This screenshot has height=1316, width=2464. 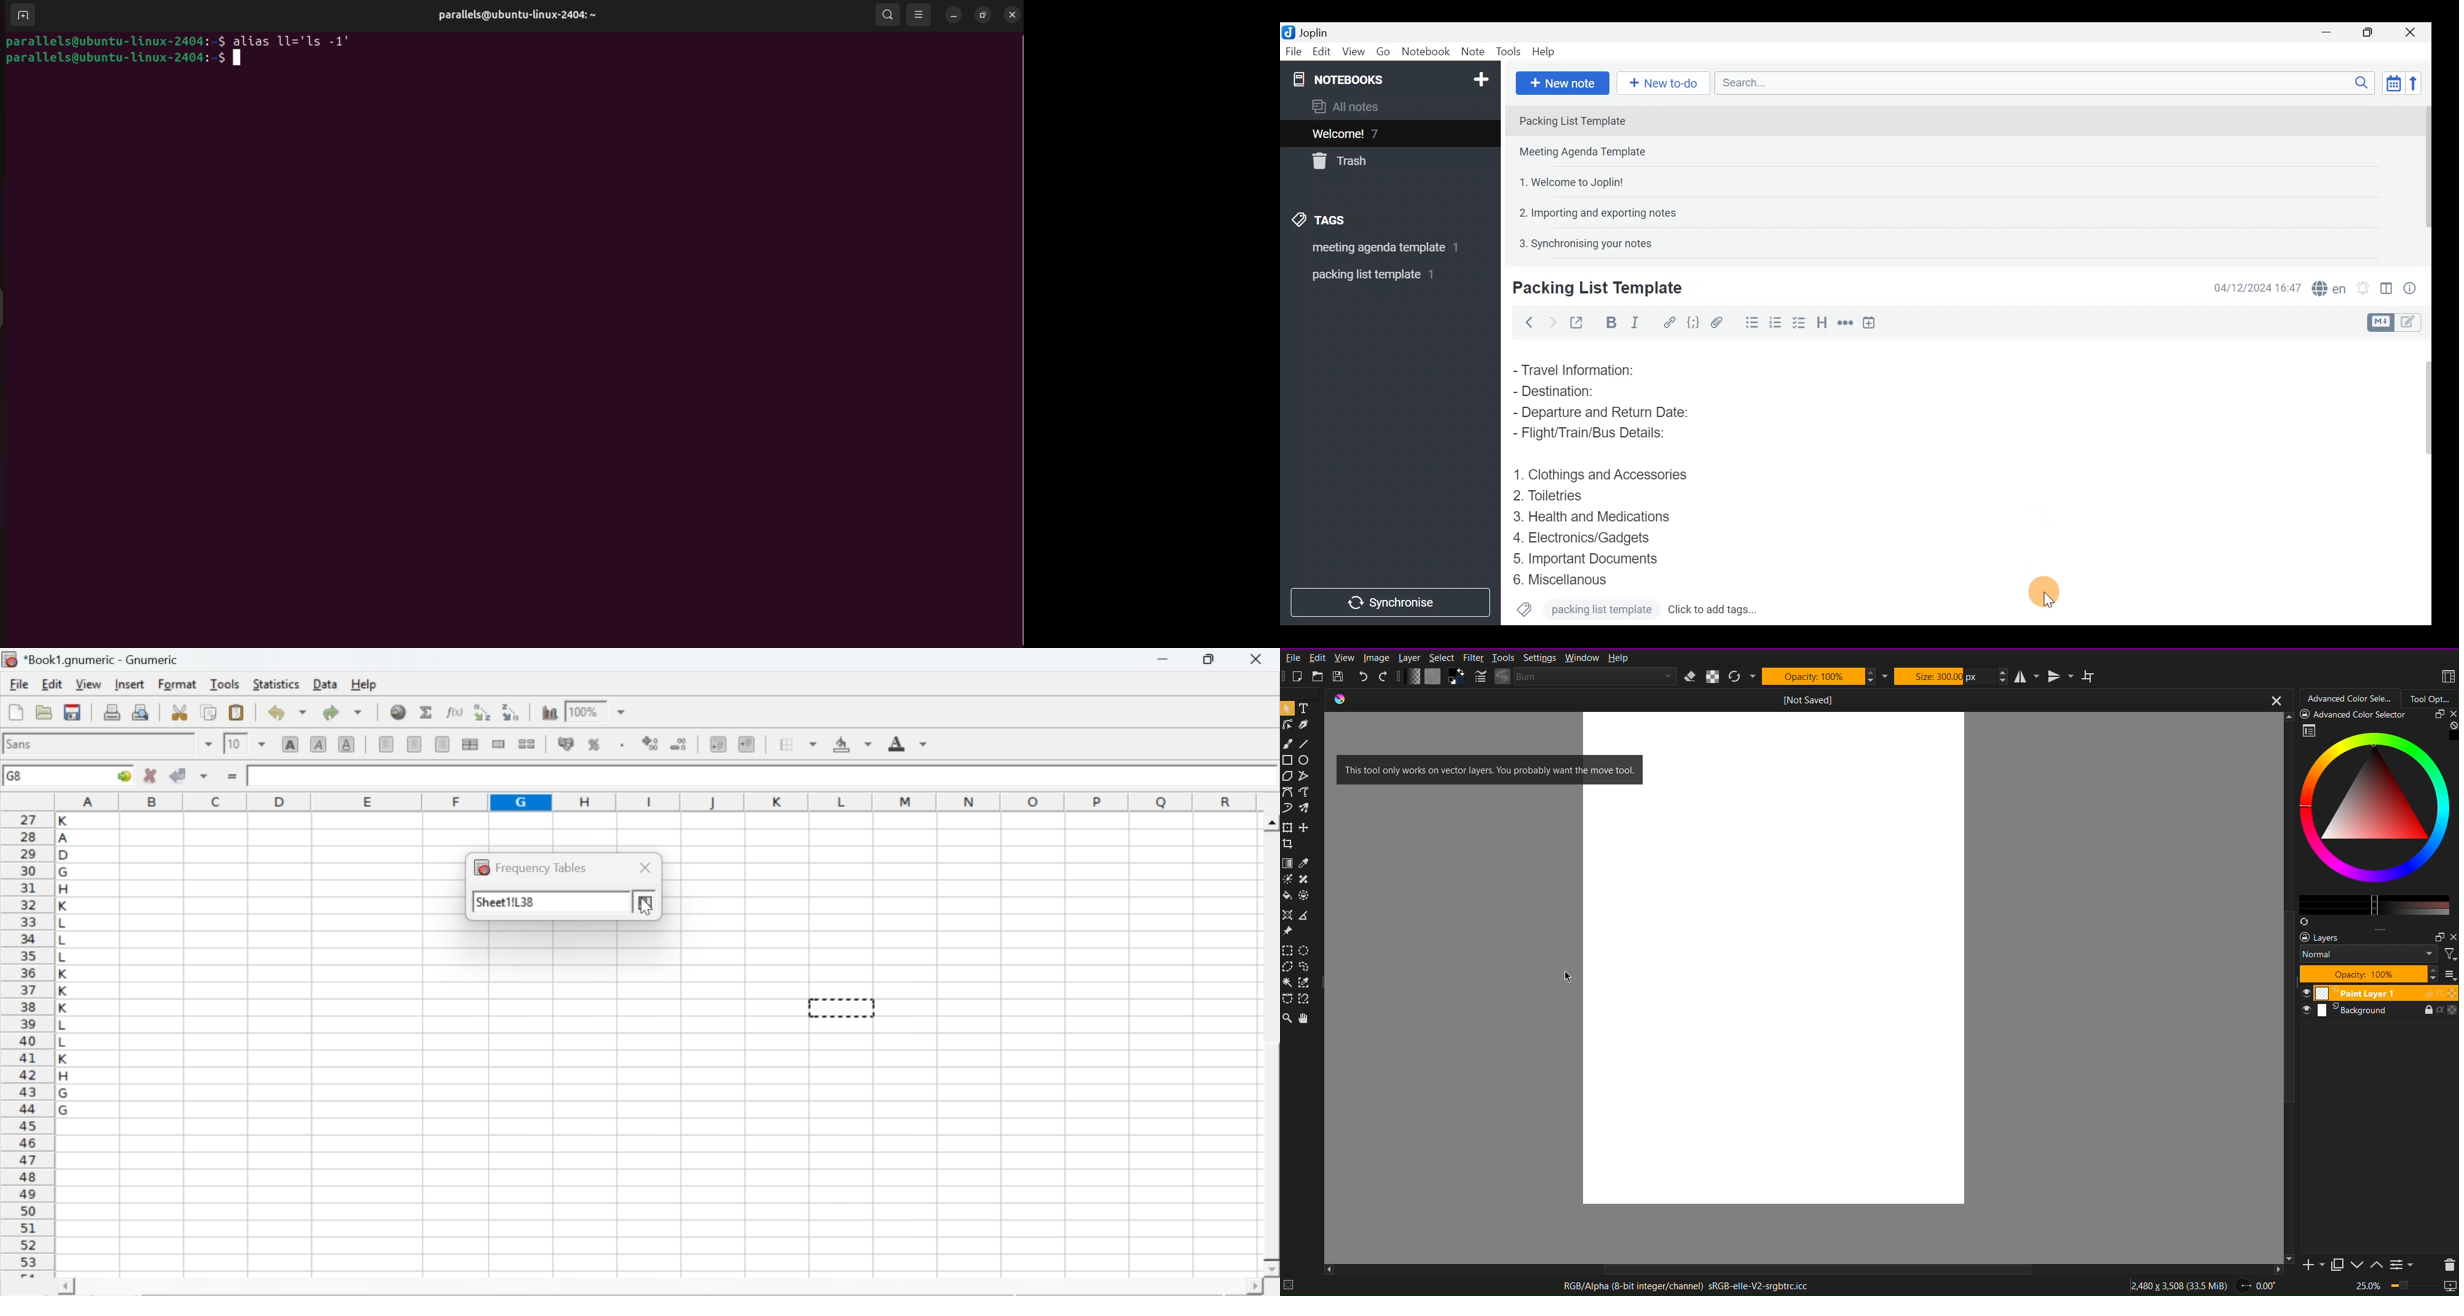 What do you see at coordinates (1344, 163) in the screenshot?
I see `Trash` at bounding box center [1344, 163].